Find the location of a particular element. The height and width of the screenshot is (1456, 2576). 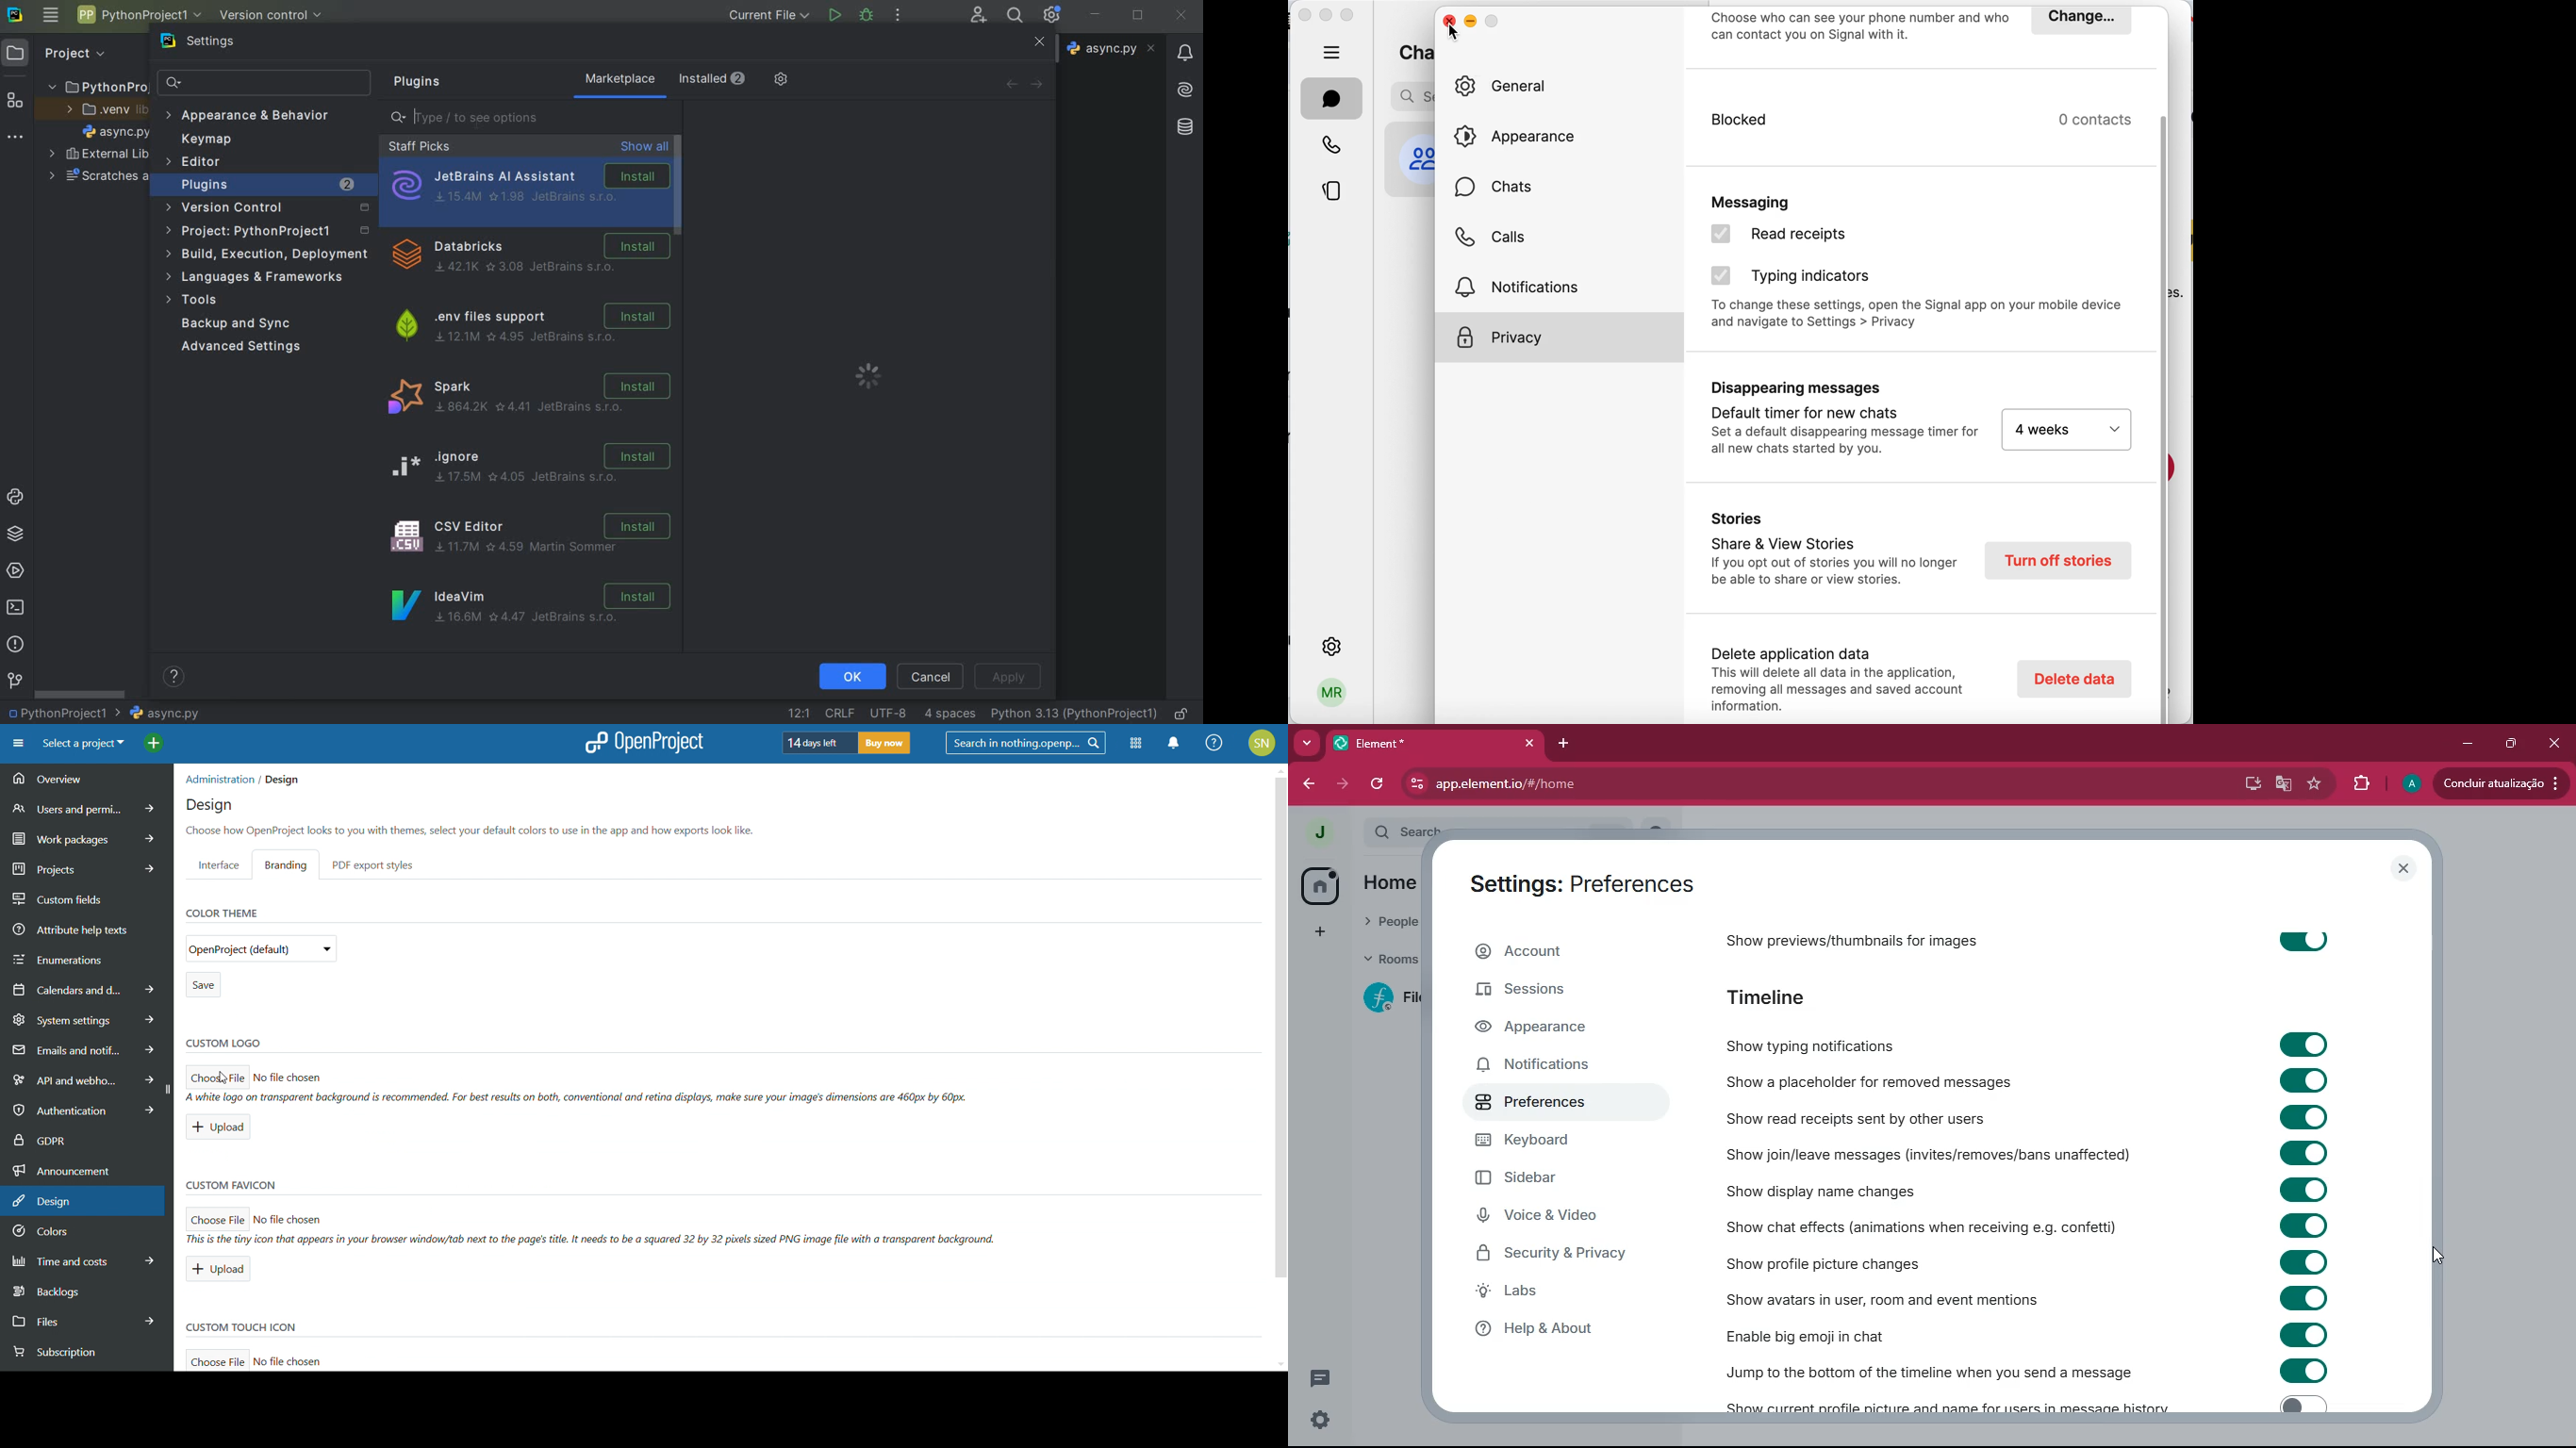

forward is located at coordinates (1041, 84).